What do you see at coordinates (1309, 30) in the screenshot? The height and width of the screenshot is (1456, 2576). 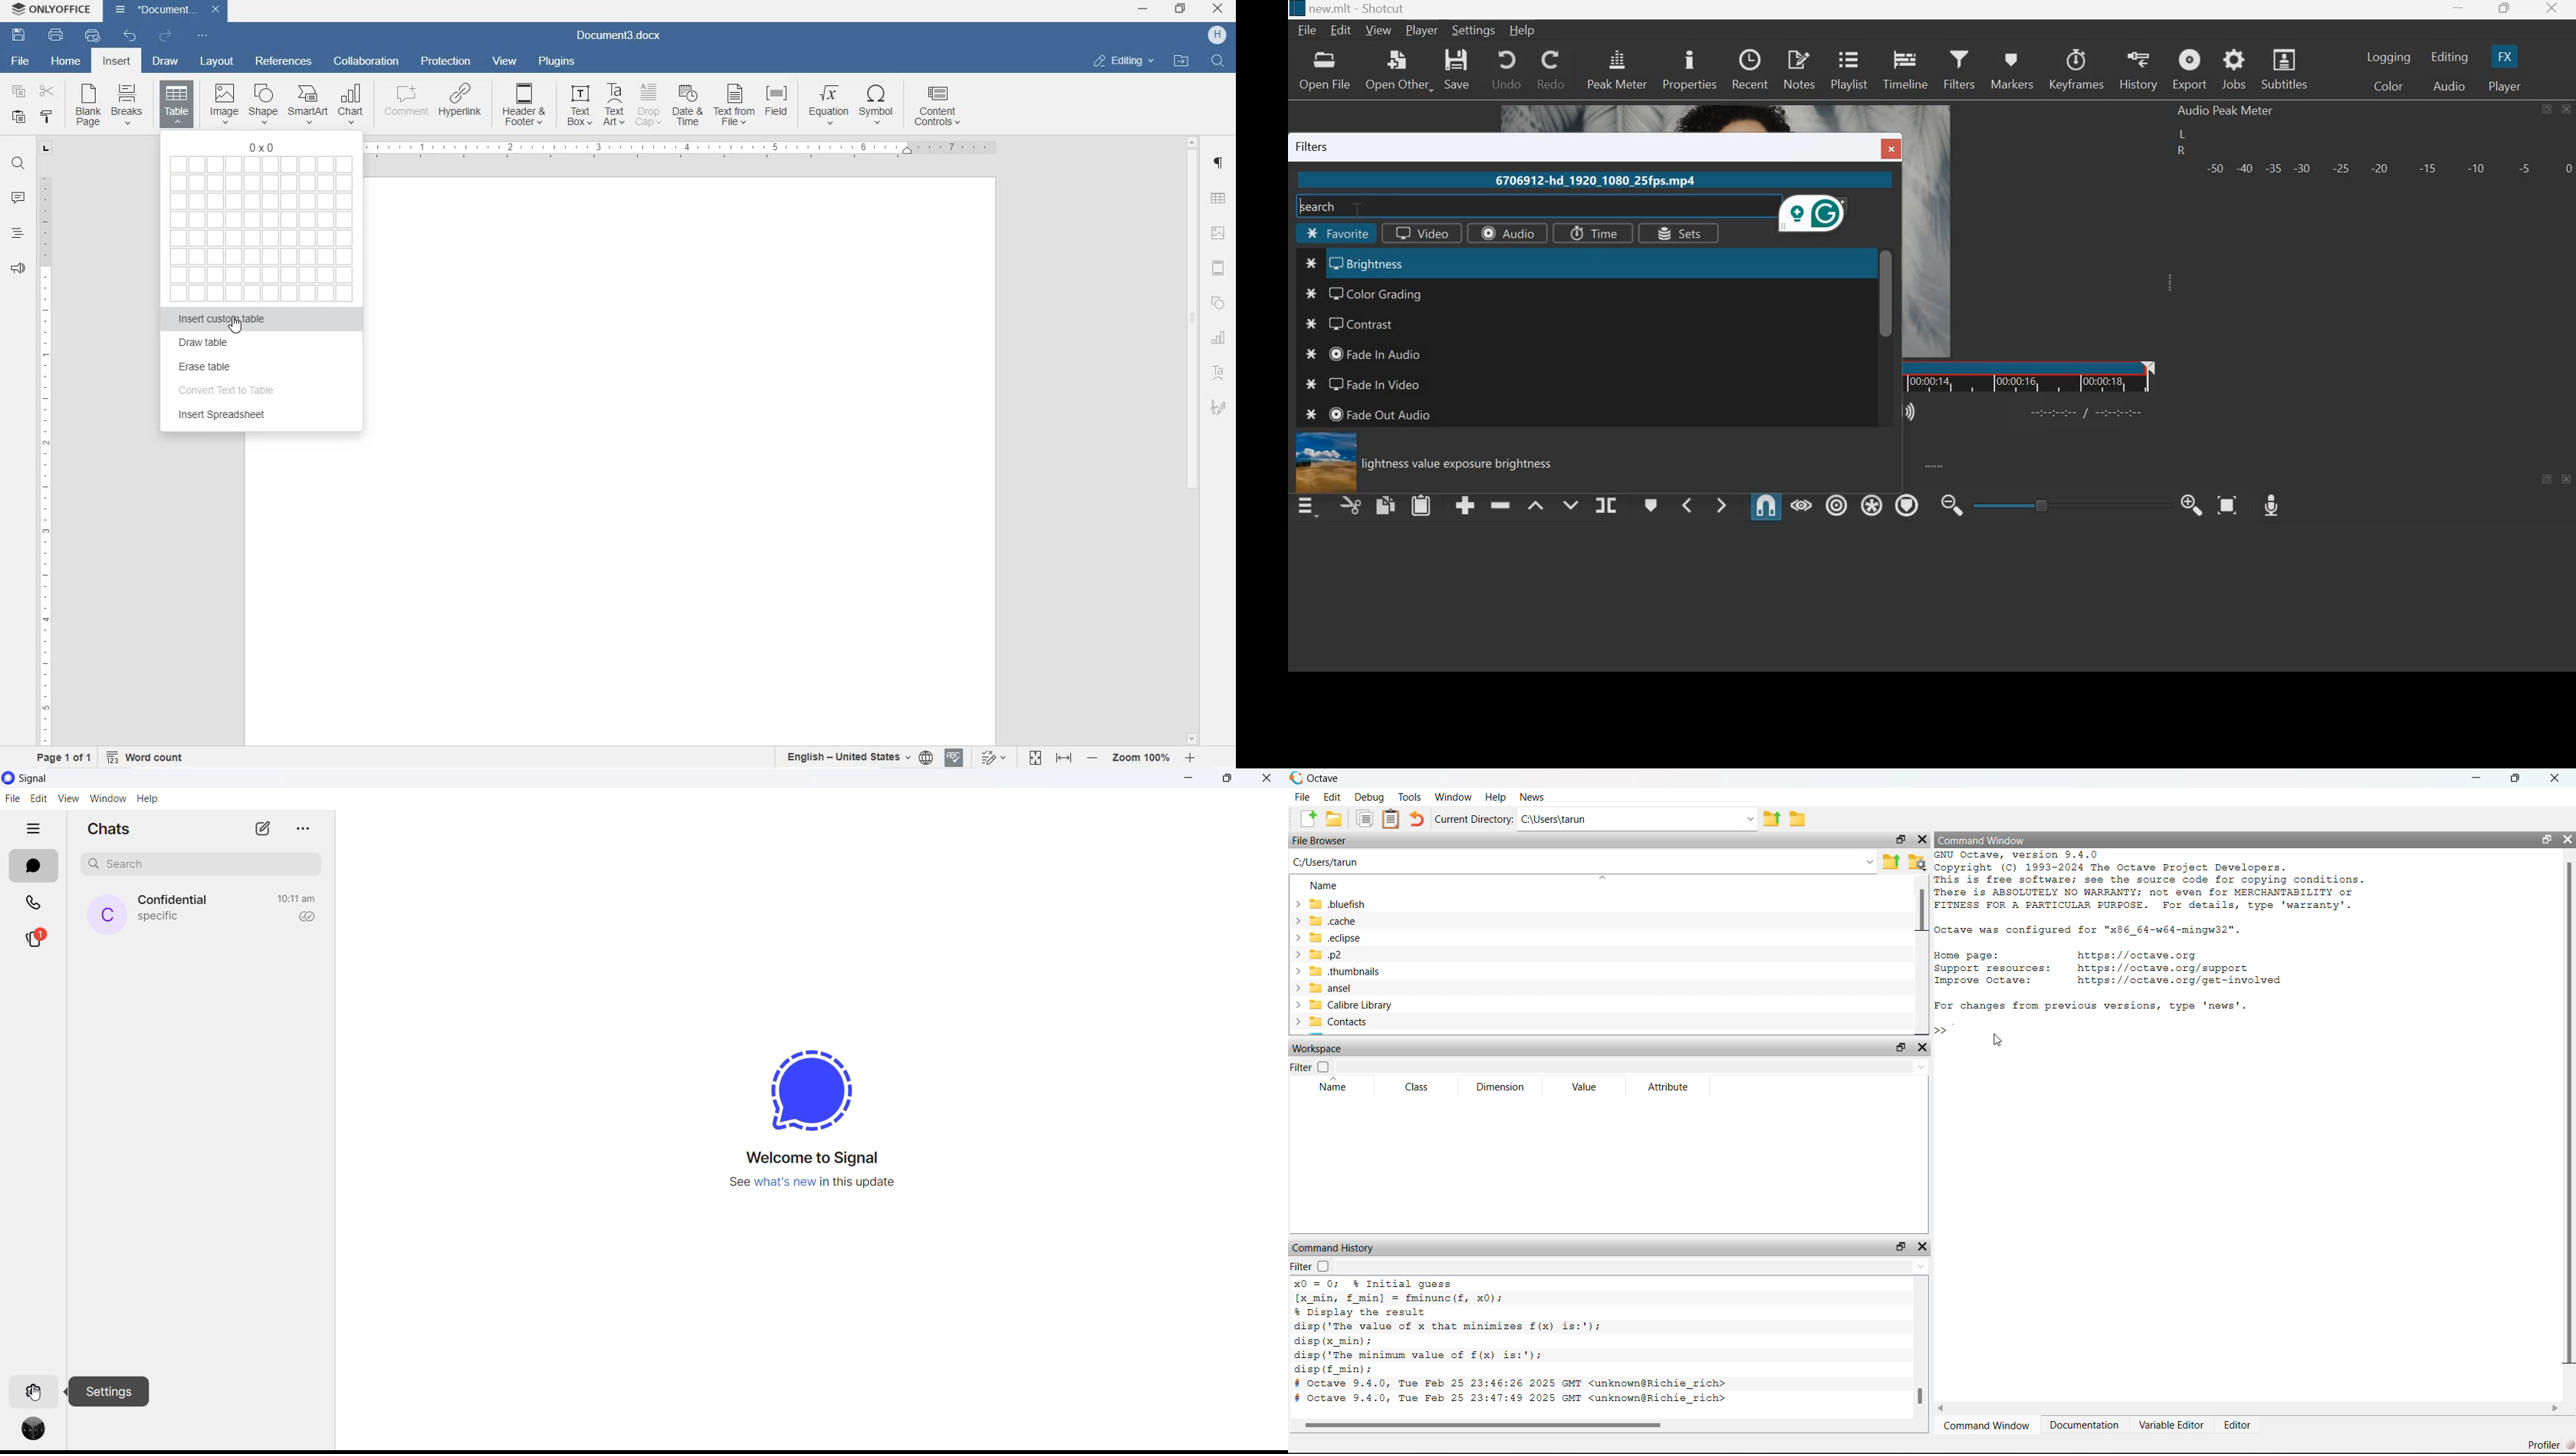 I see `File` at bounding box center [1309, 30].